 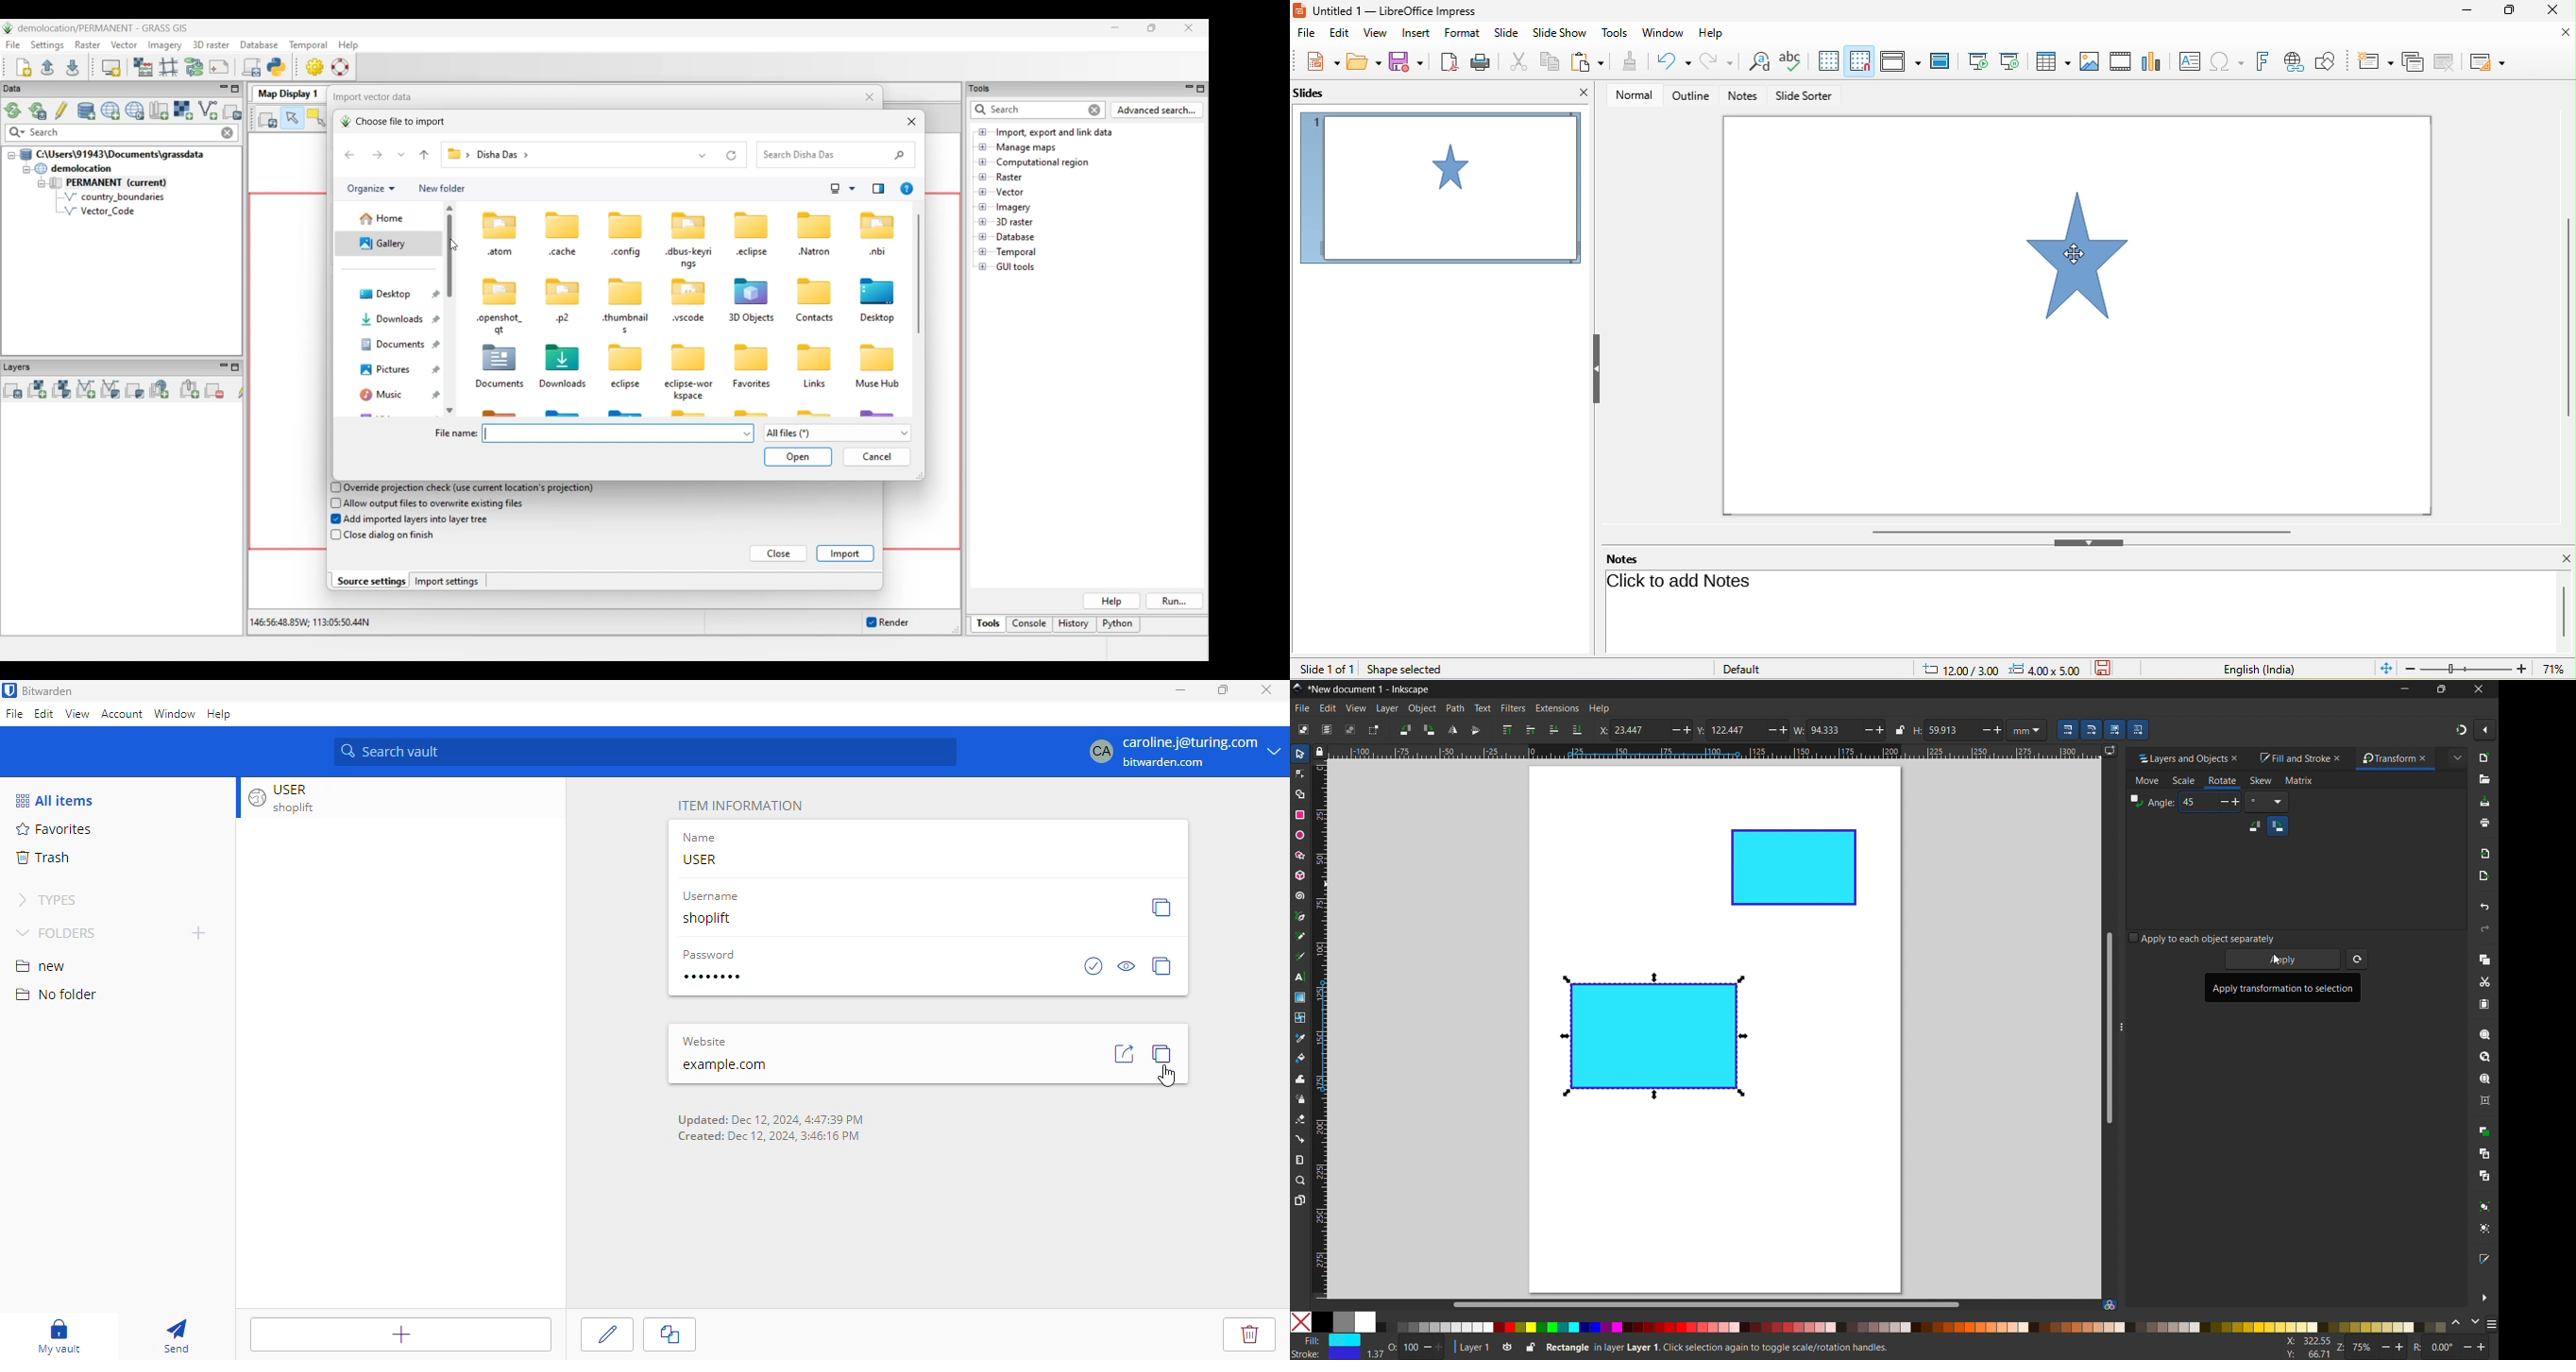 What do you see at coordinates (1982, 729) in the screenshot?
I see `Decrease/ minus` at bounding box center [1982, 729].